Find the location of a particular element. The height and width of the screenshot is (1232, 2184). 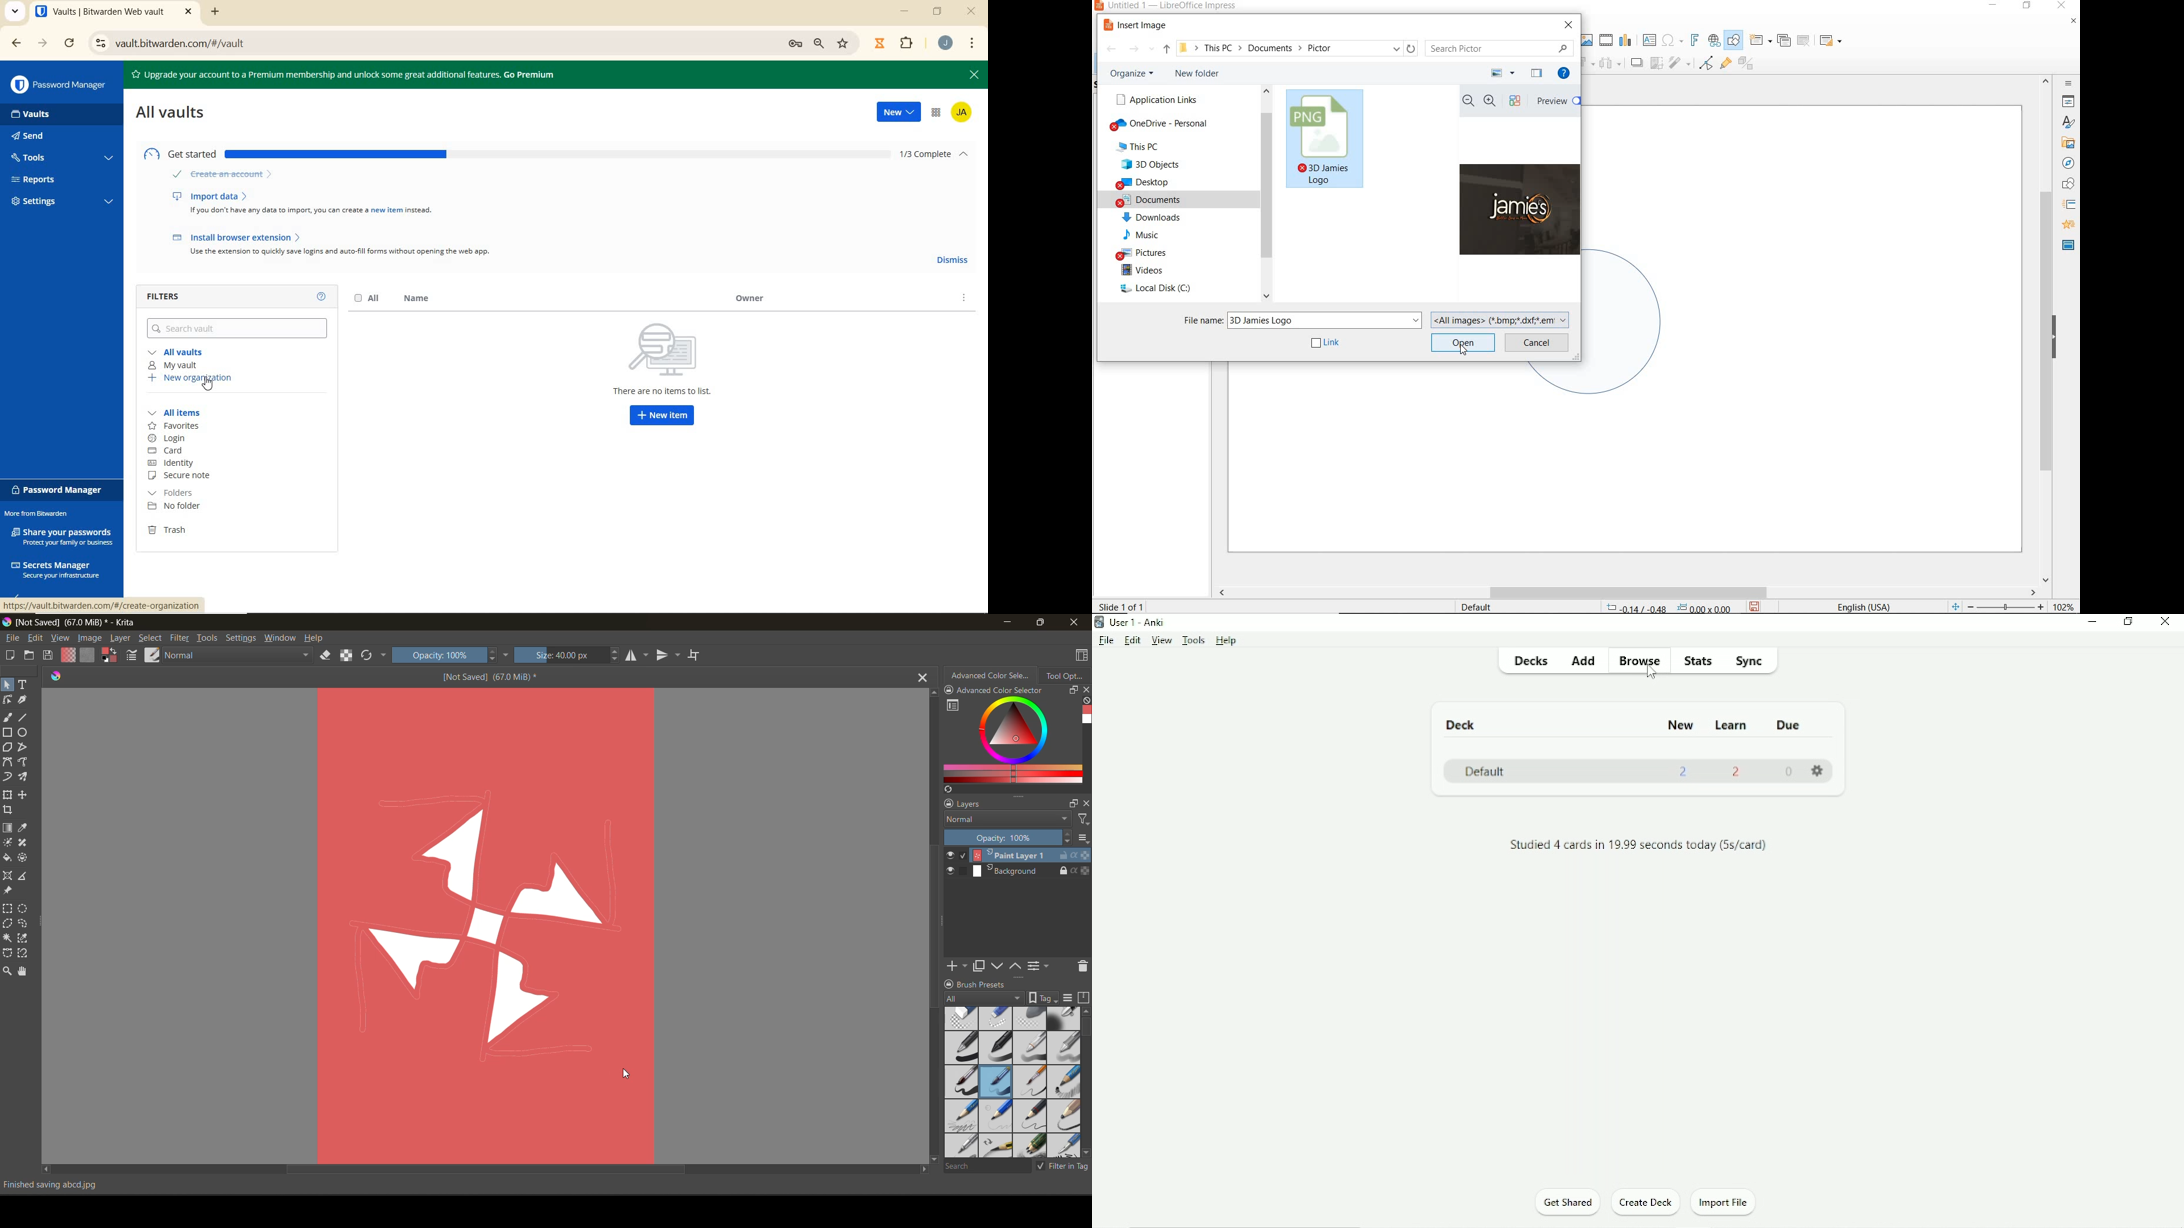

search is located at coordinates (988, 1167).